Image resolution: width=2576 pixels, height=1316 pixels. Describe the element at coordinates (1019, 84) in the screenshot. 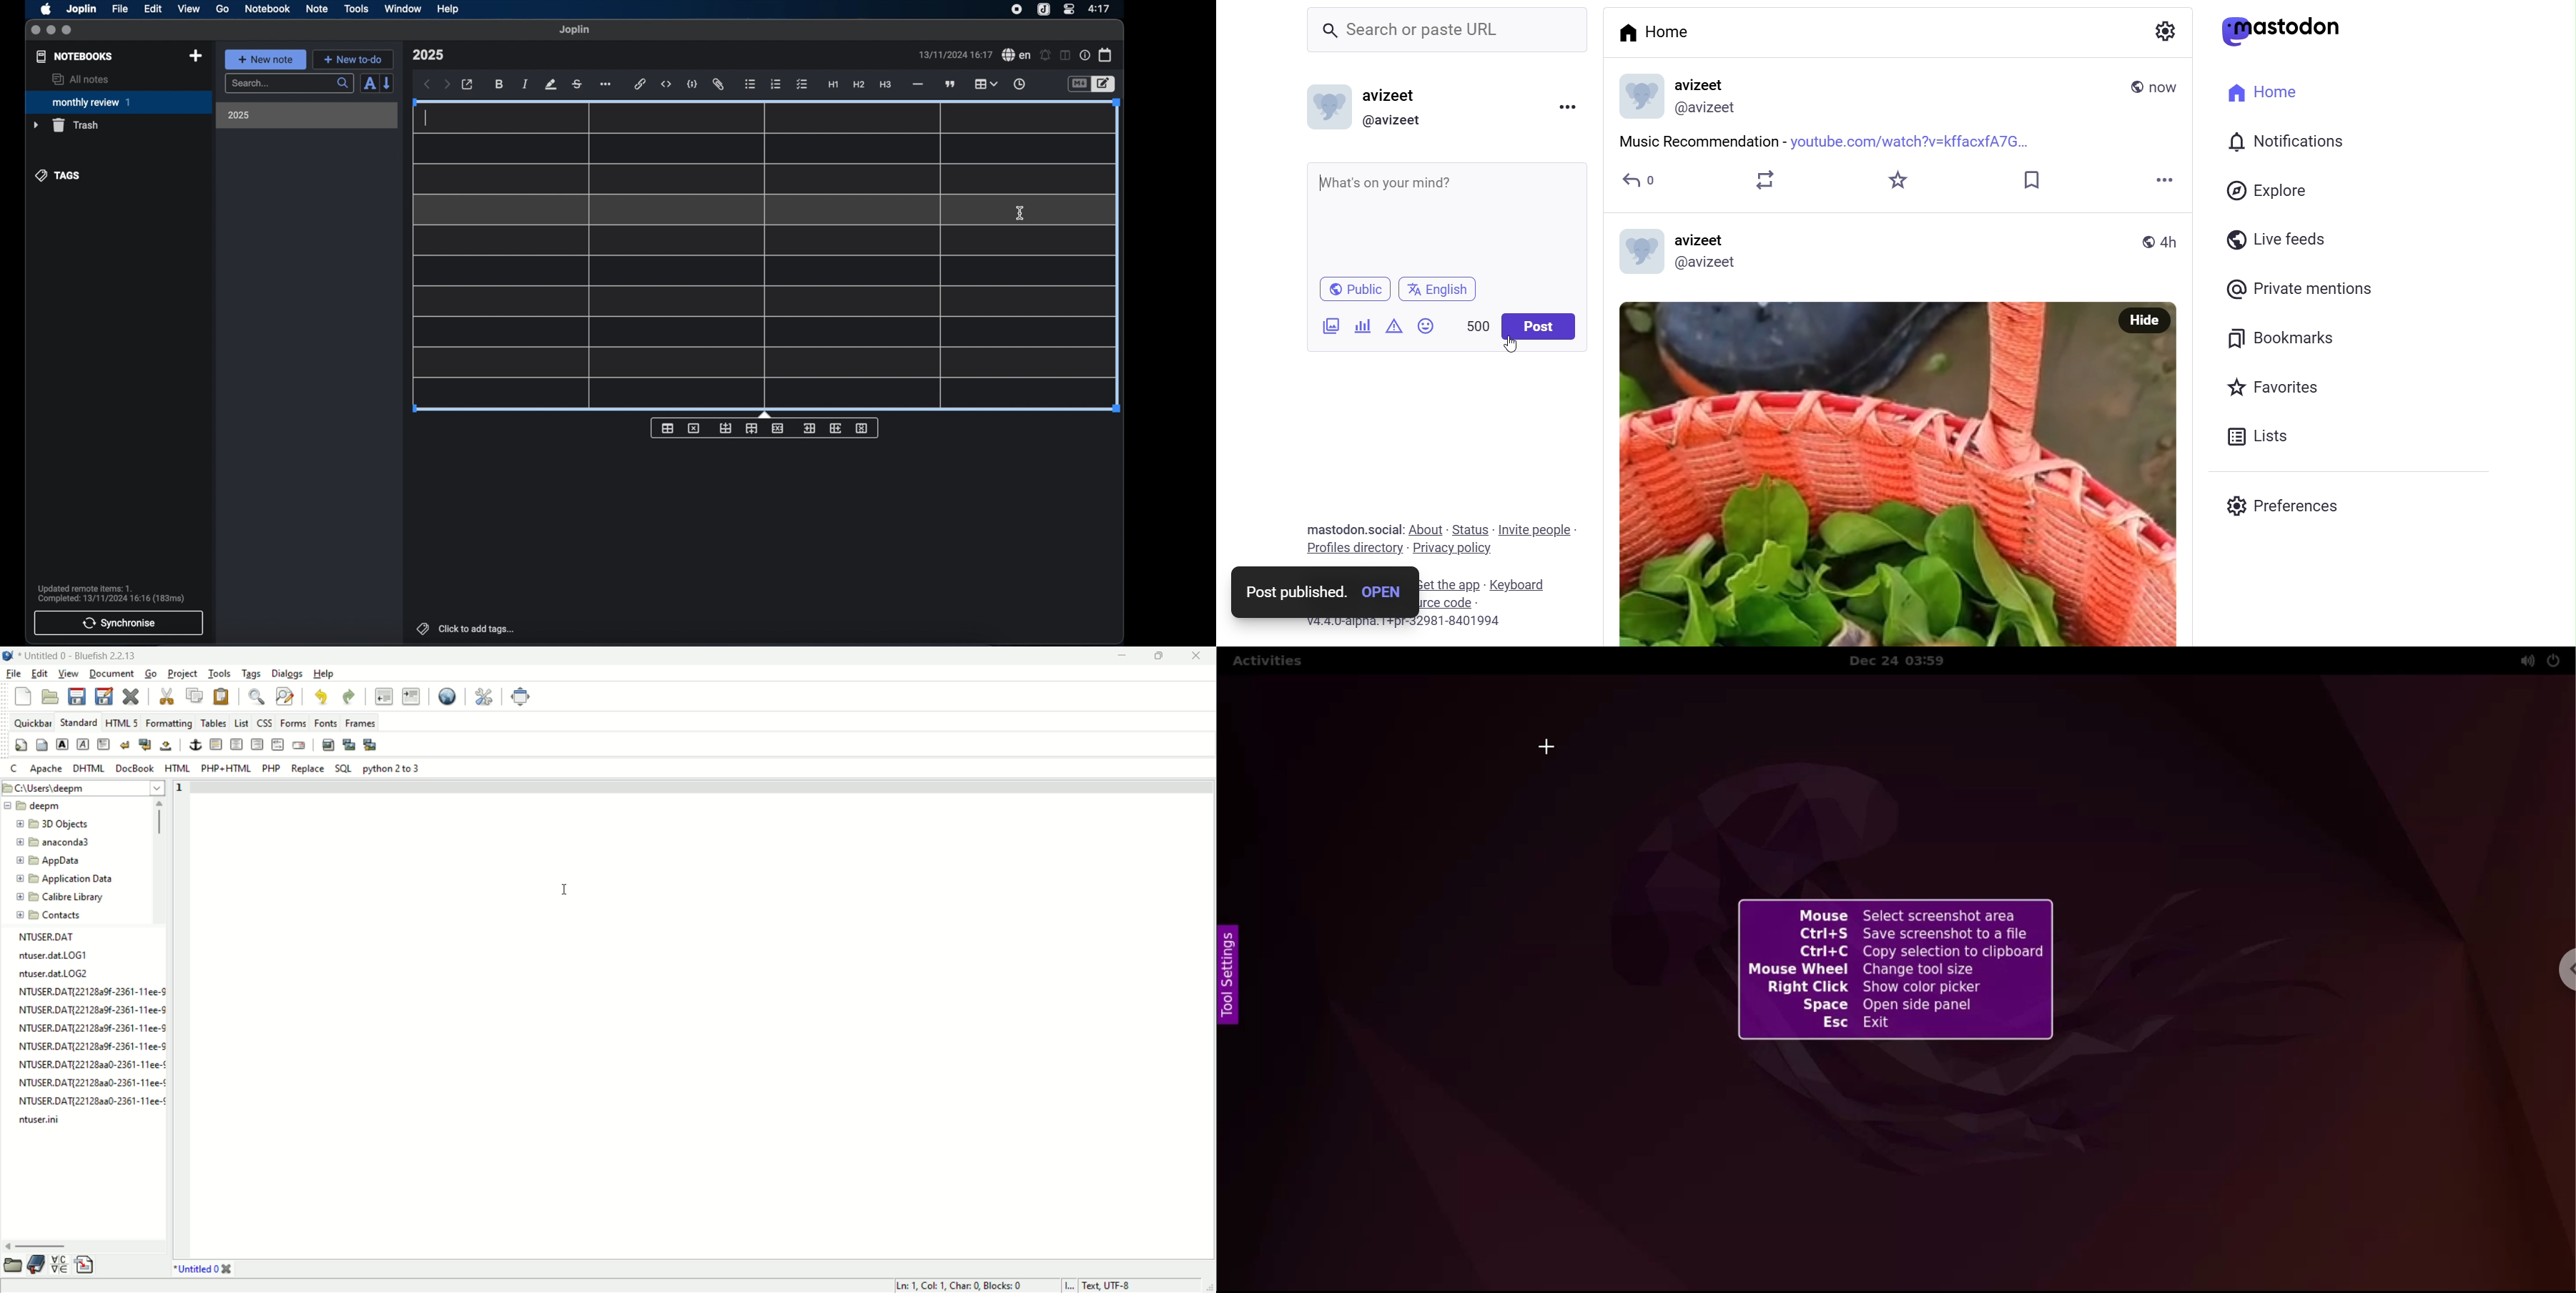

I see `insert time` at that location.